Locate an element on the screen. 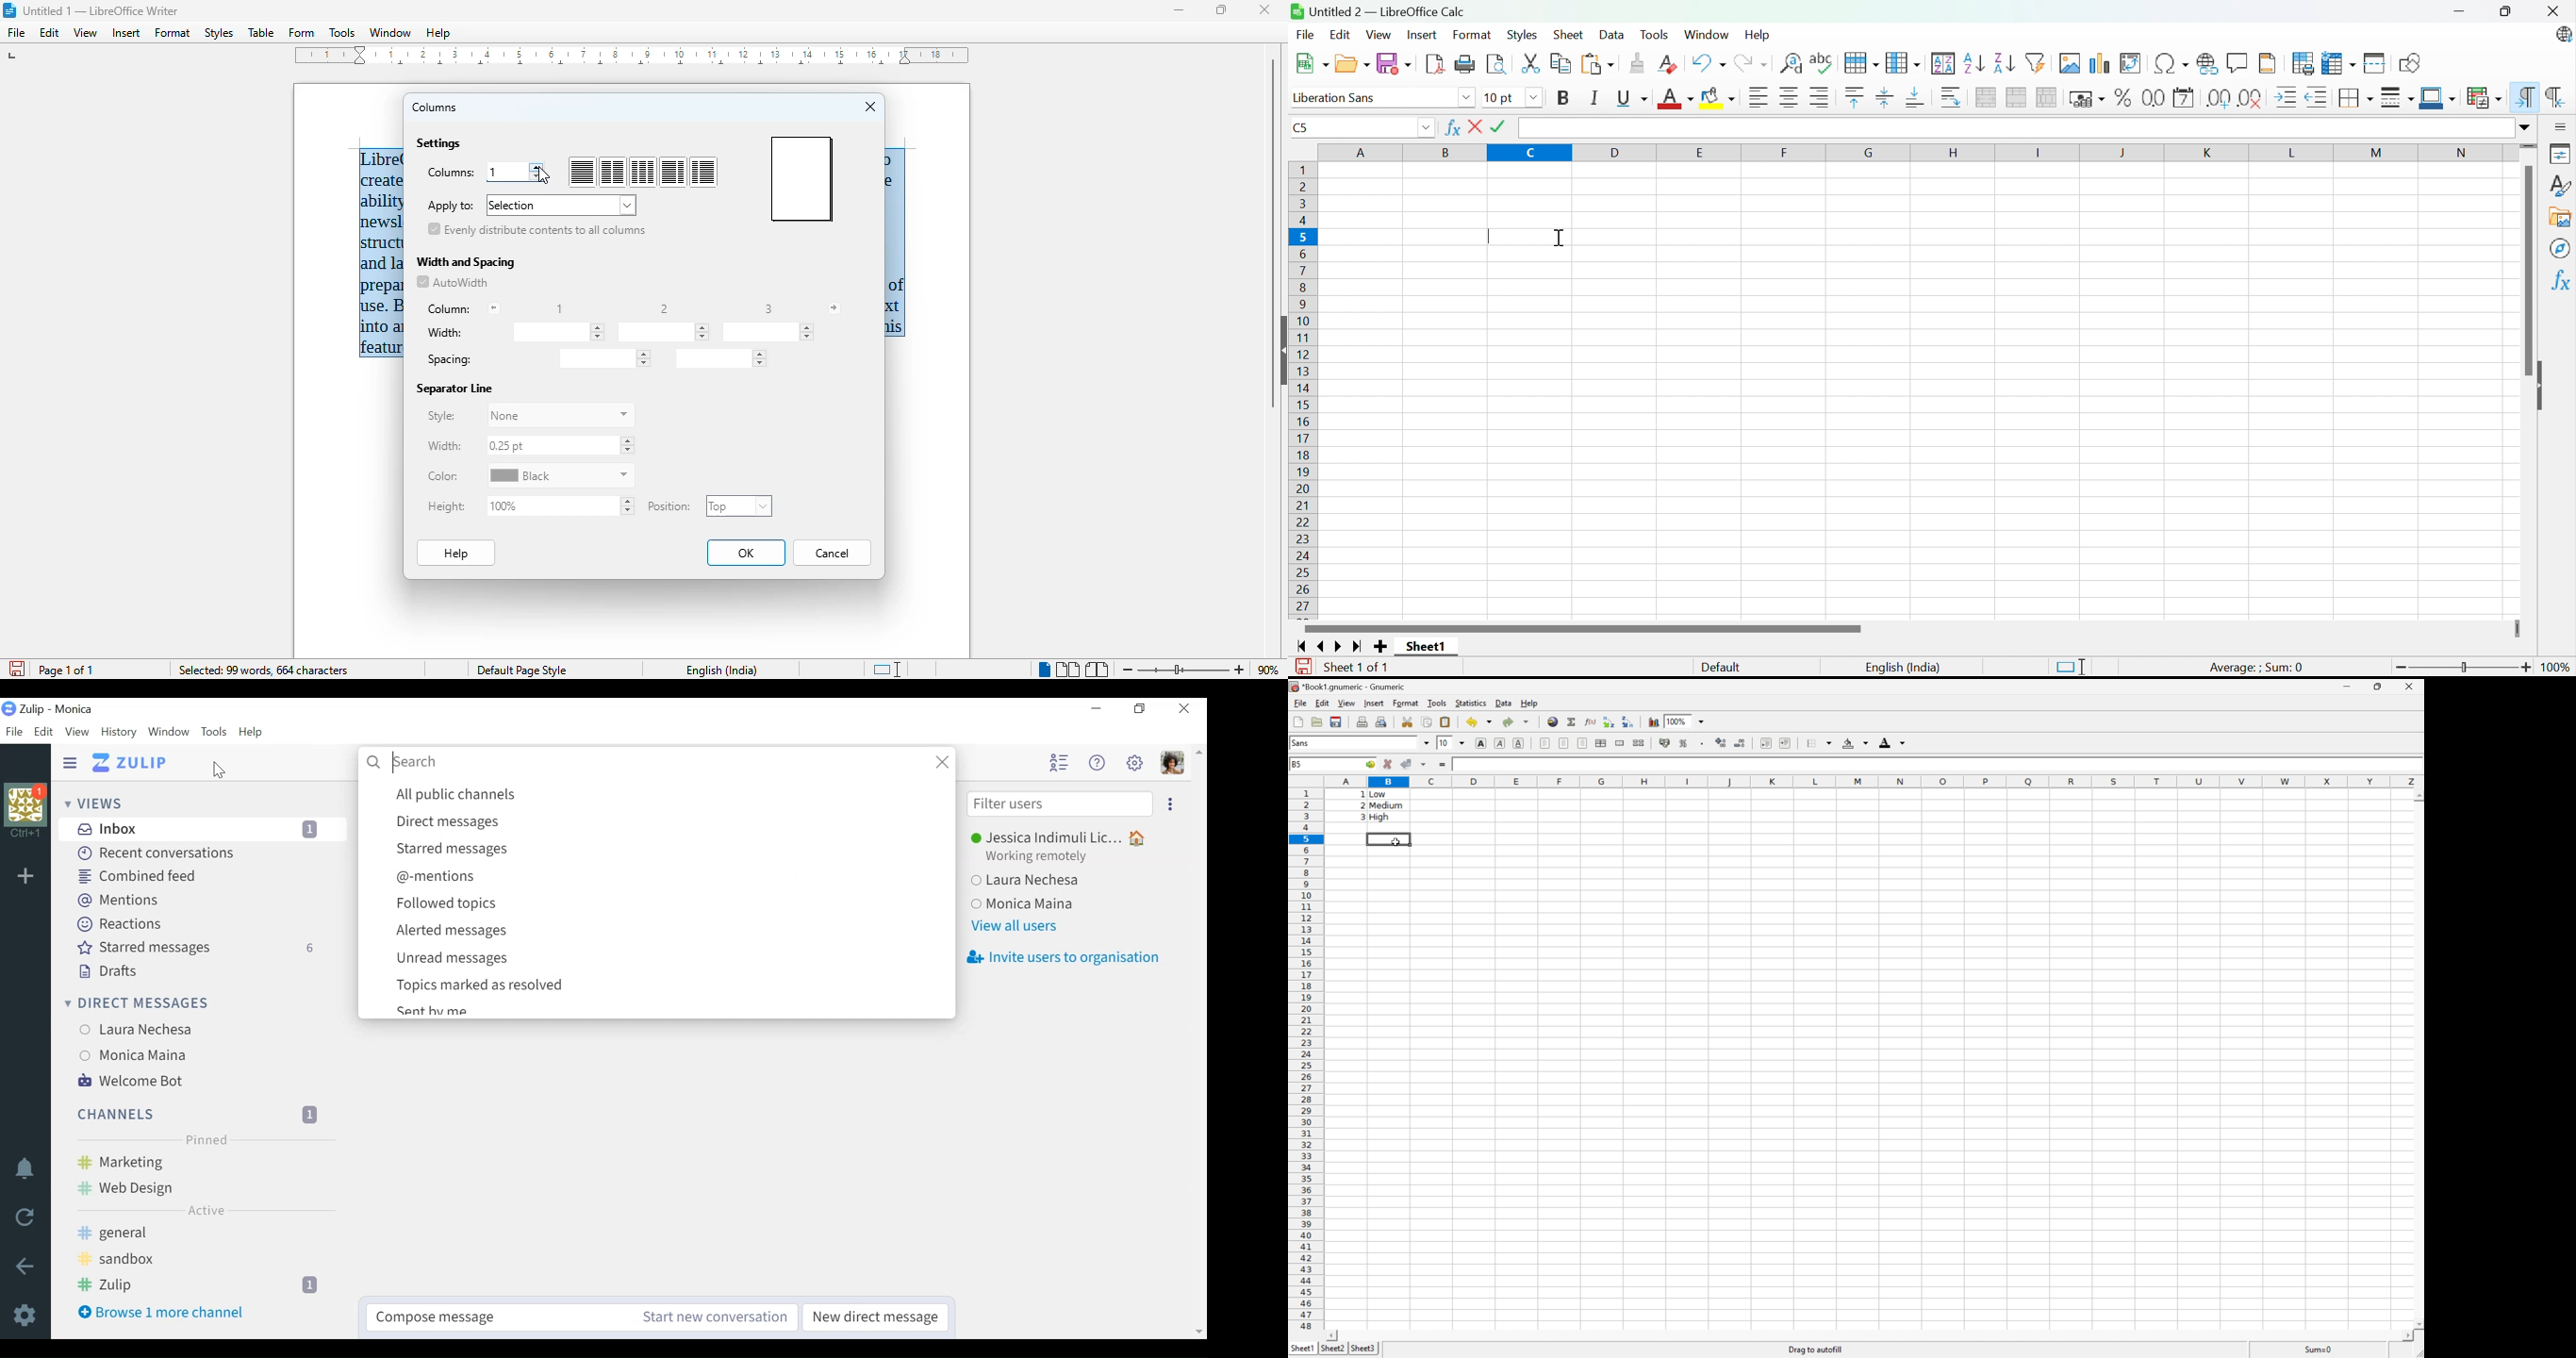  spacing is located at coordinates (719, 358).